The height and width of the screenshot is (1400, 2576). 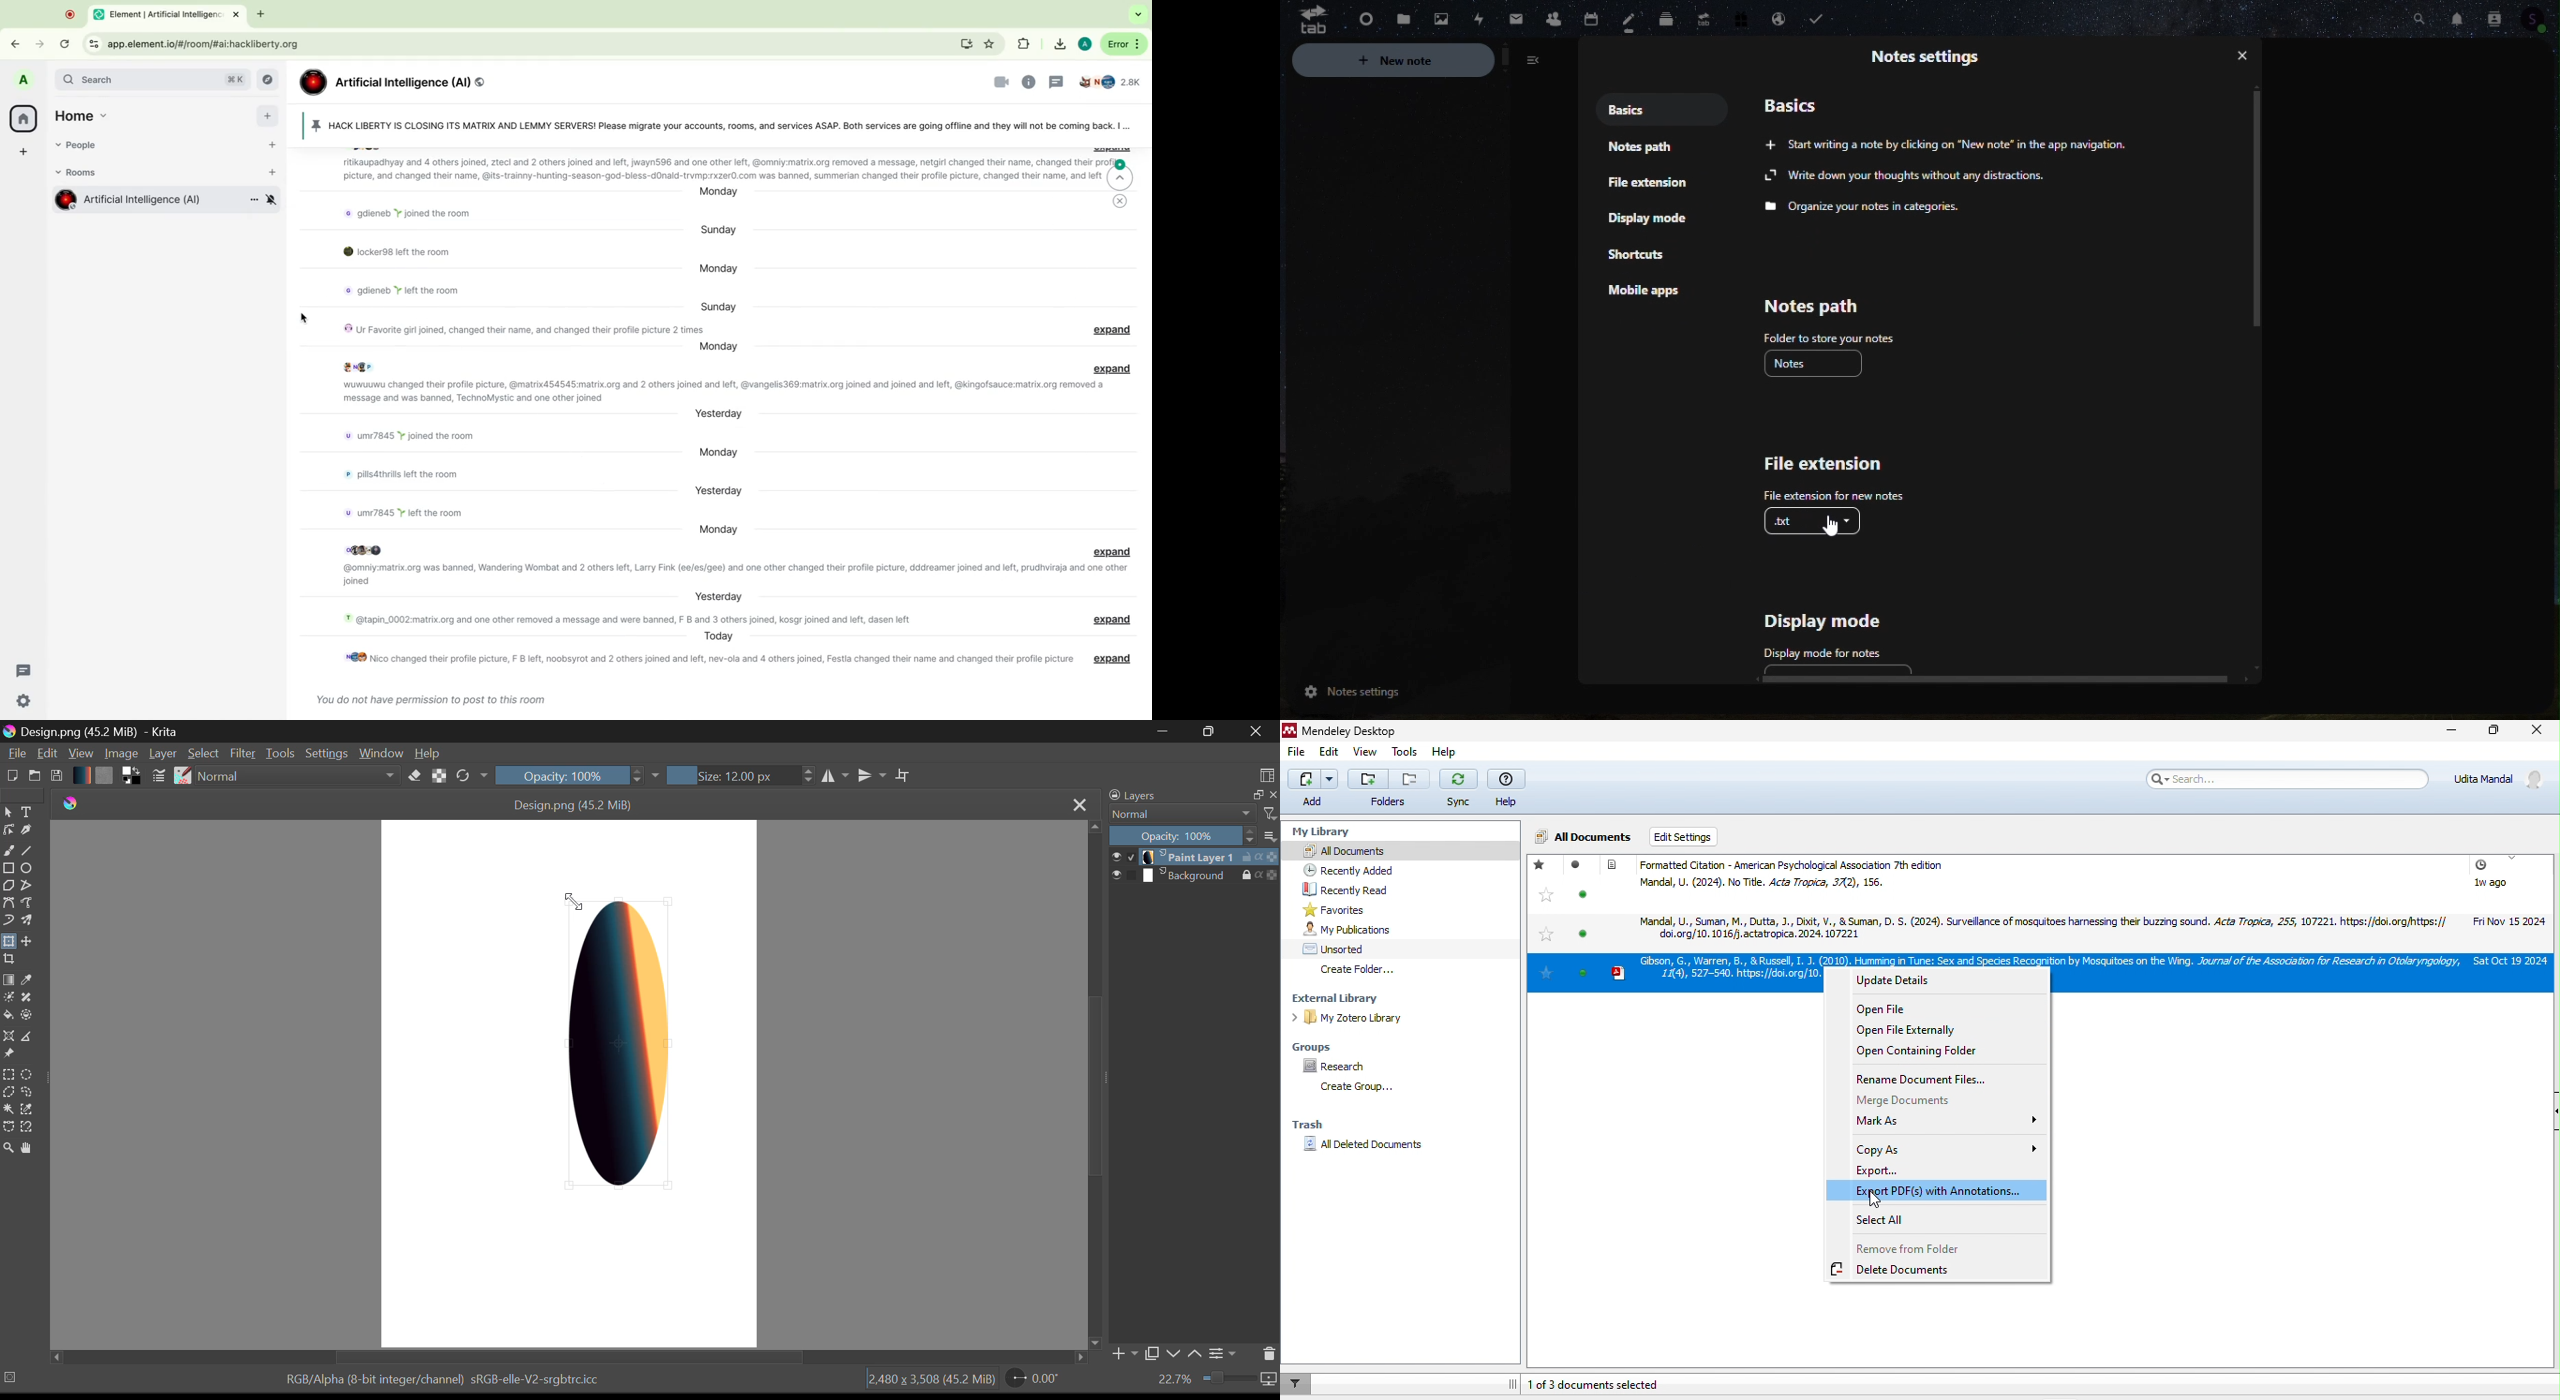 What do you see at coordinates (569, 899) in the screenshot?
I see `DRAG_TO Cursor Position` at bounding box center [569, 899].